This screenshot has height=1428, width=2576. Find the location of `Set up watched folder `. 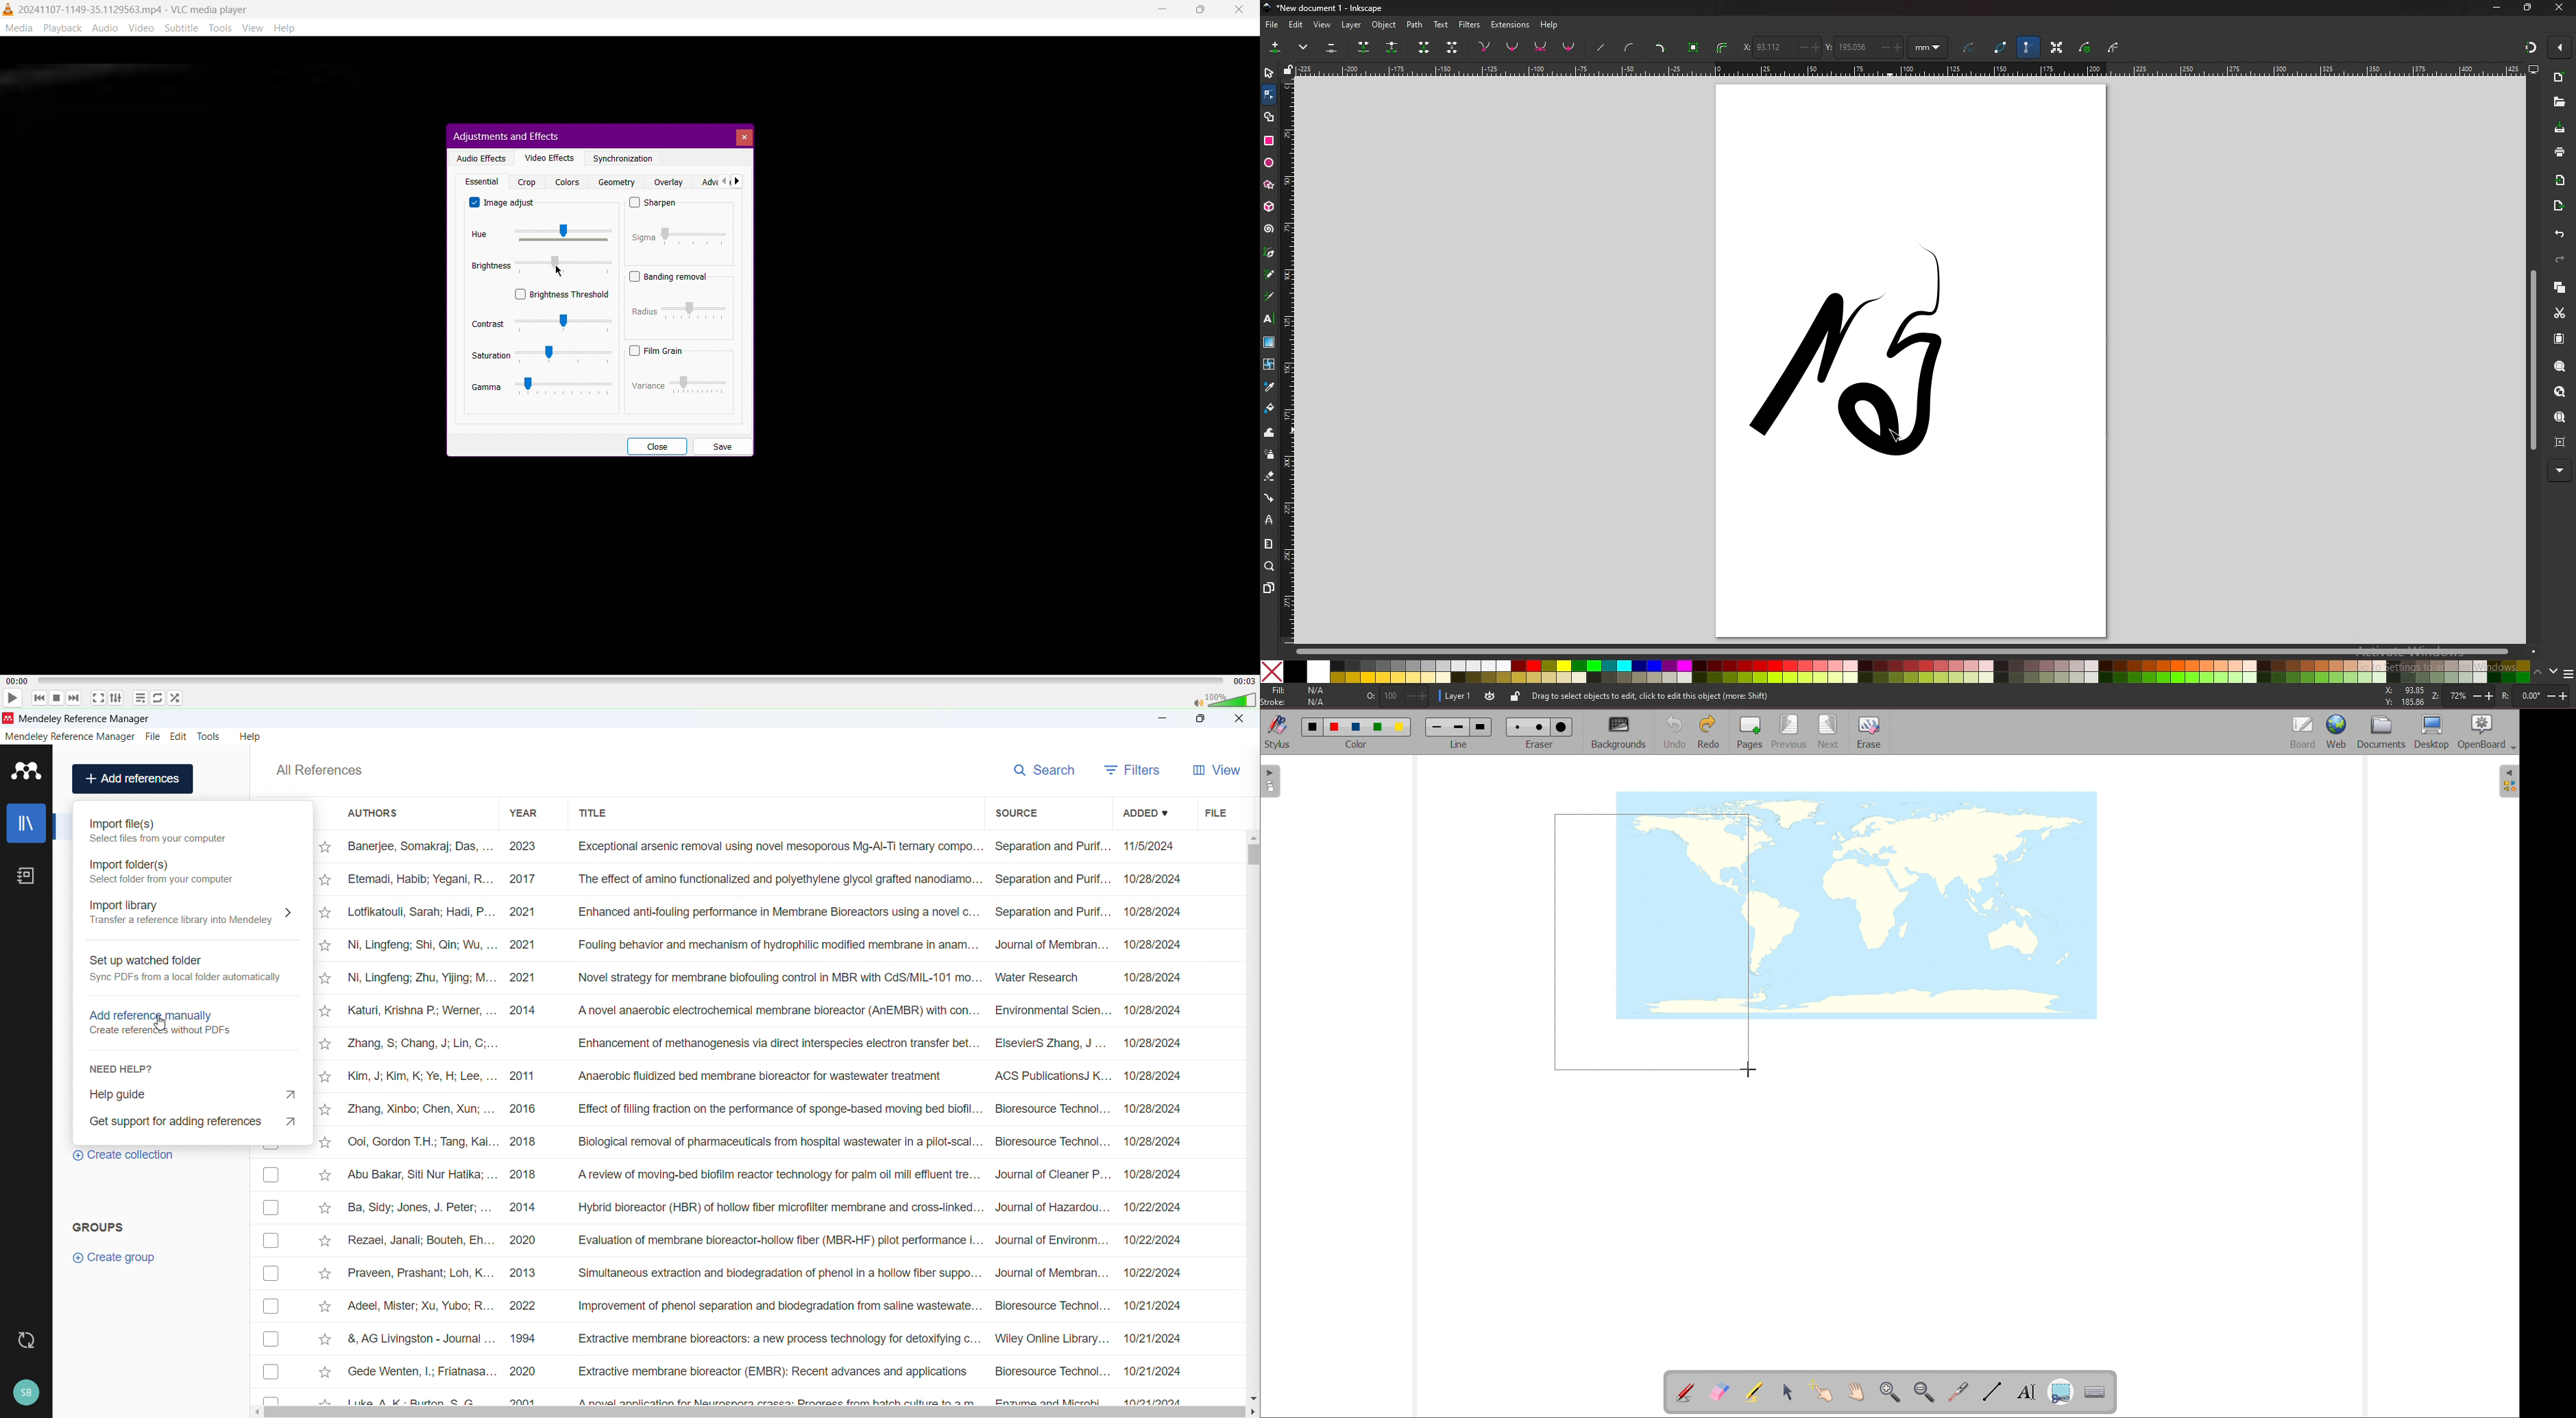

Set up watched folder  is located at coordinates (192, 970).